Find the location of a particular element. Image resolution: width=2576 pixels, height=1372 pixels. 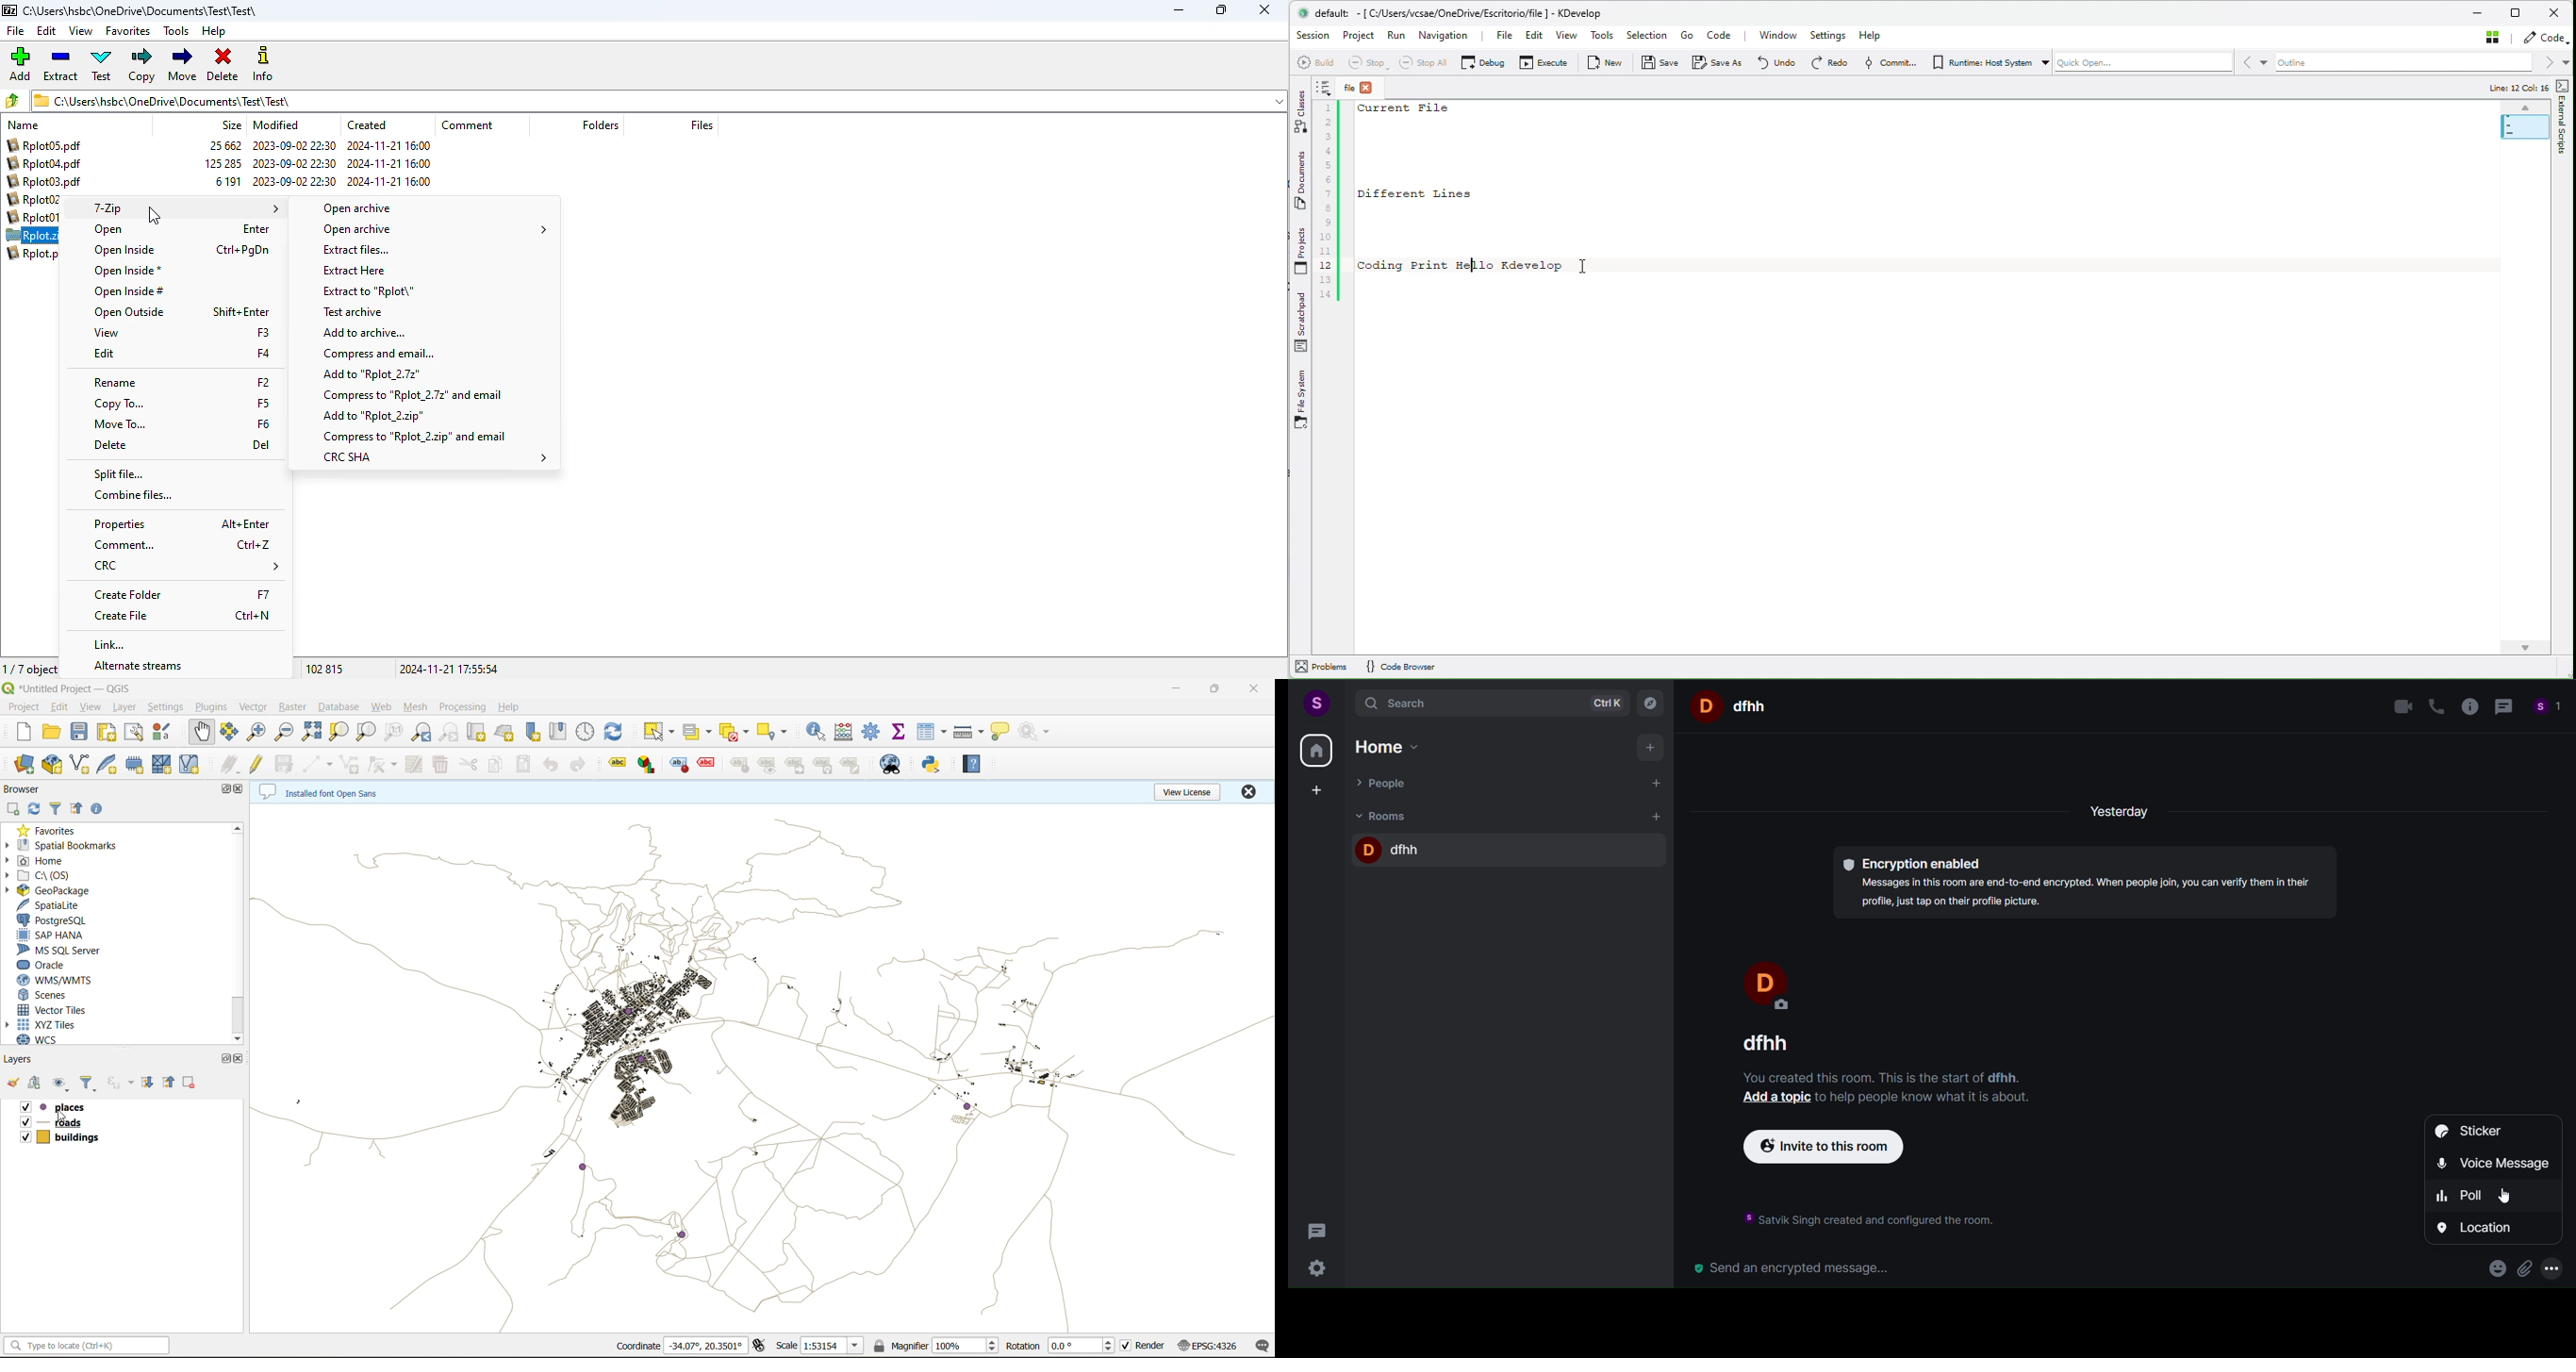

copy is located at coordinates (501, 764).